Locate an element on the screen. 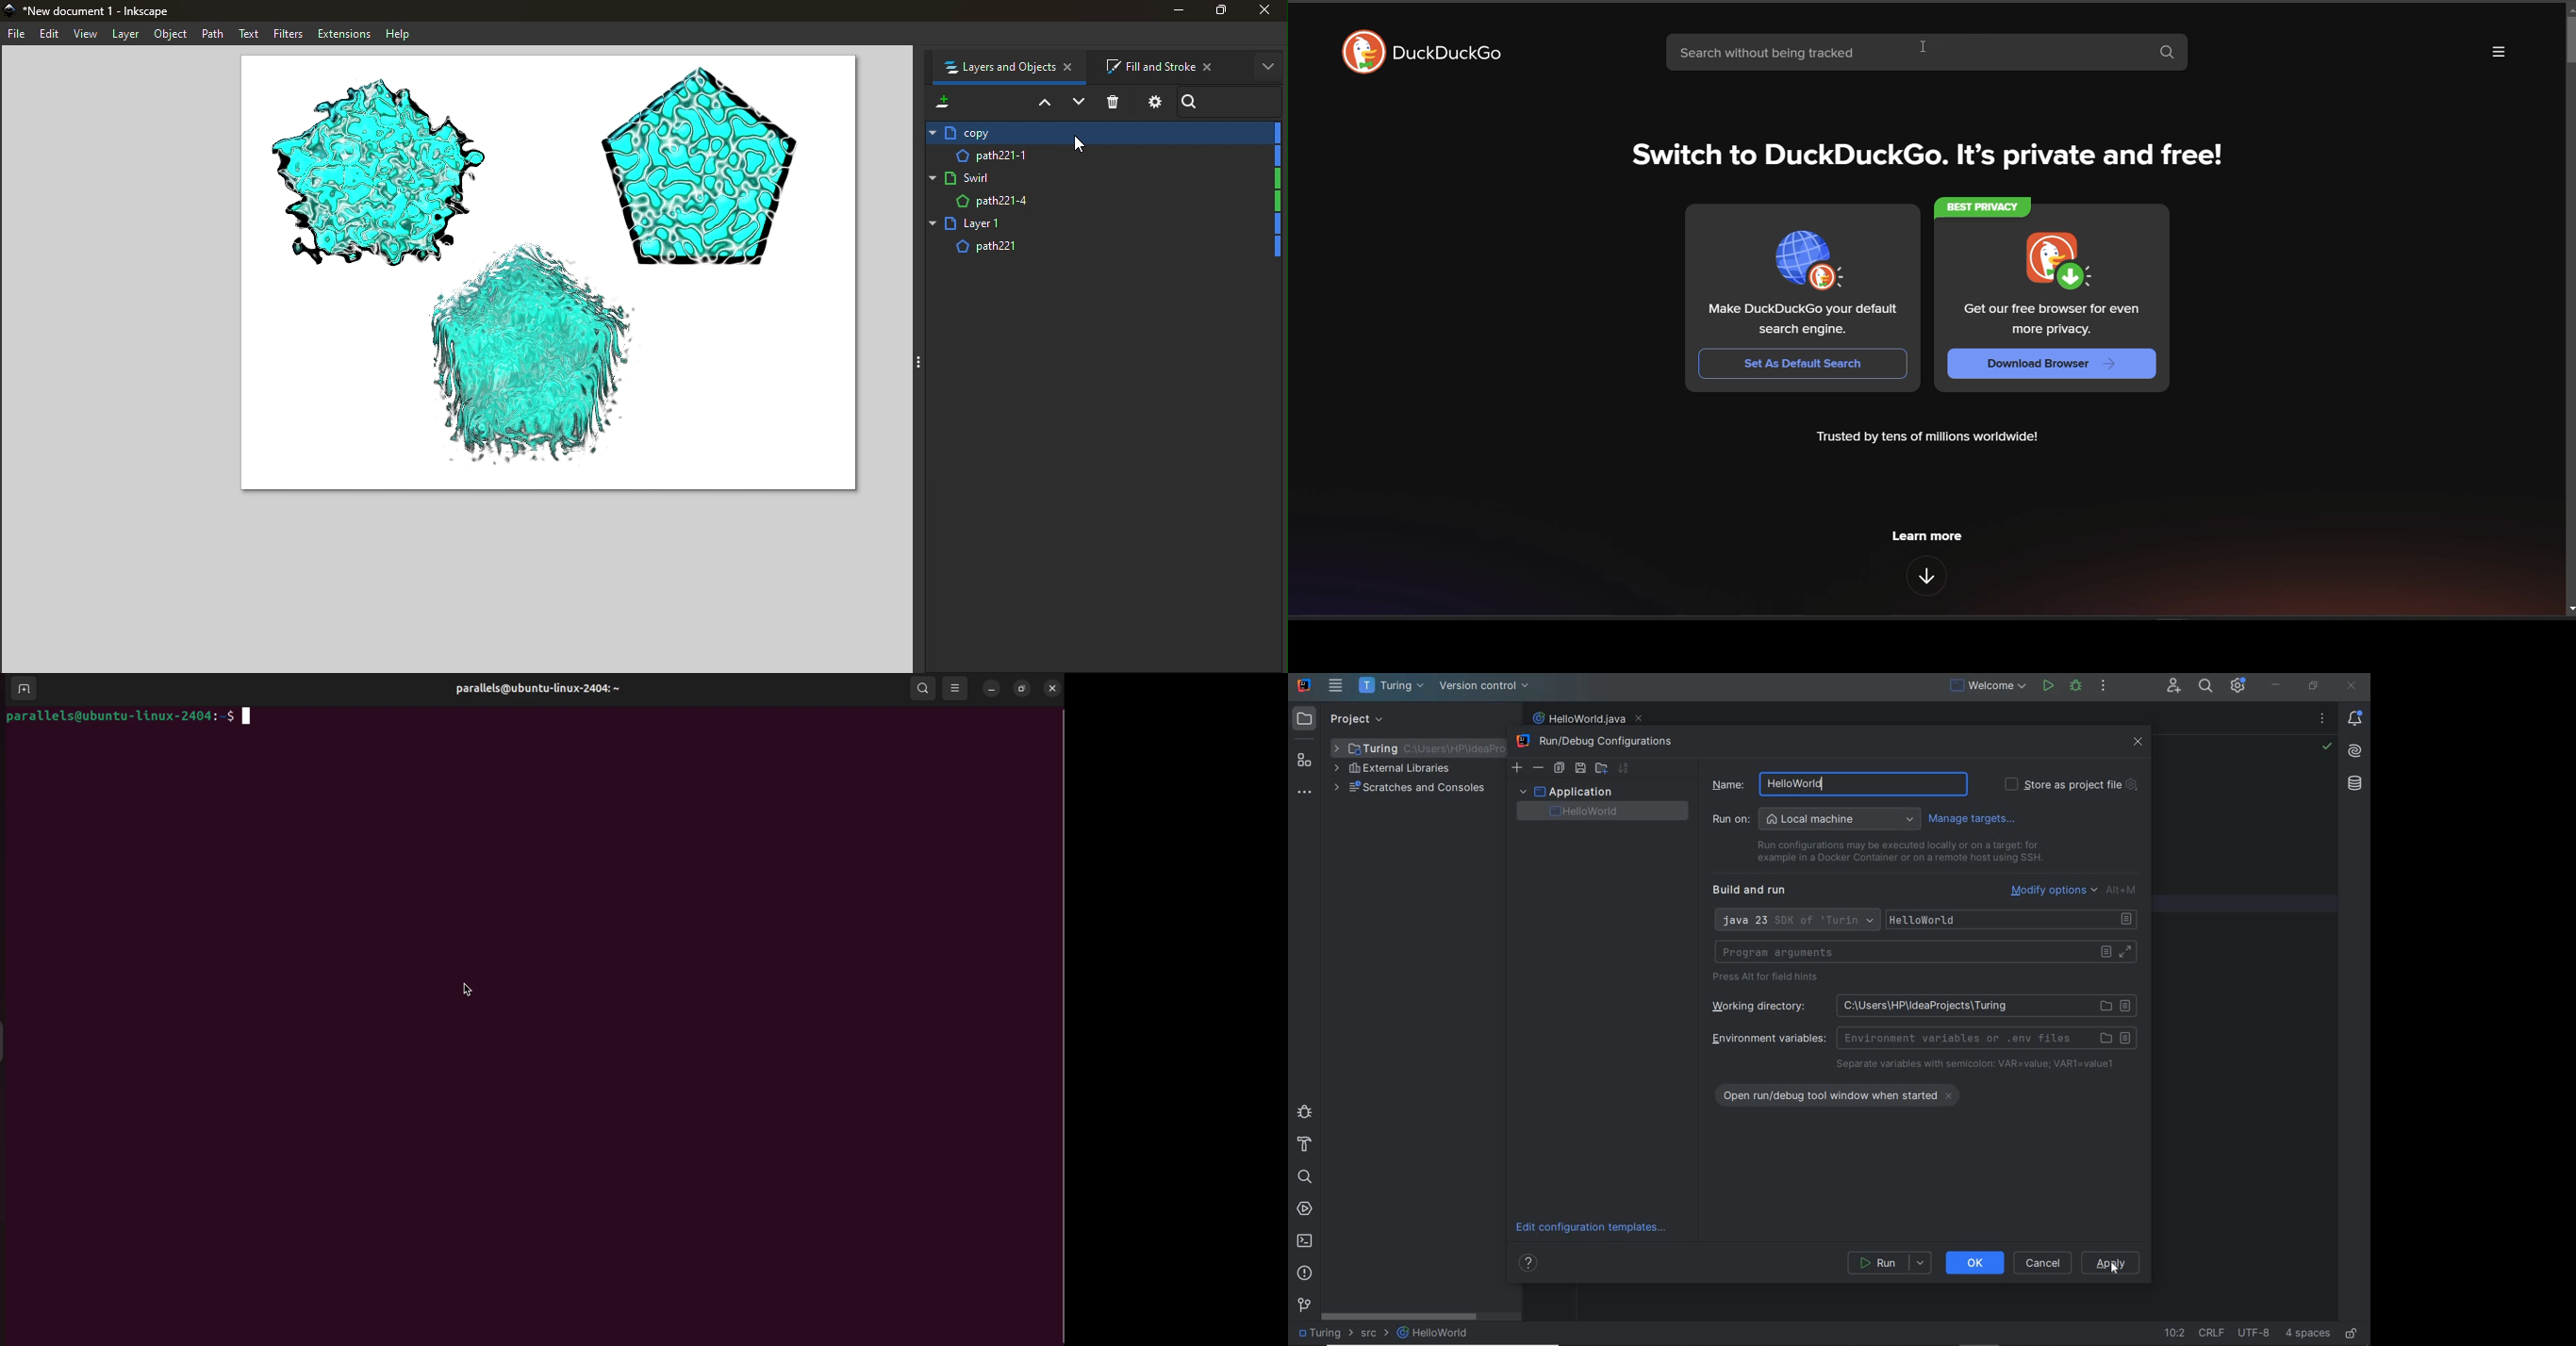  bash prompt is located at coordinates (128, 715).